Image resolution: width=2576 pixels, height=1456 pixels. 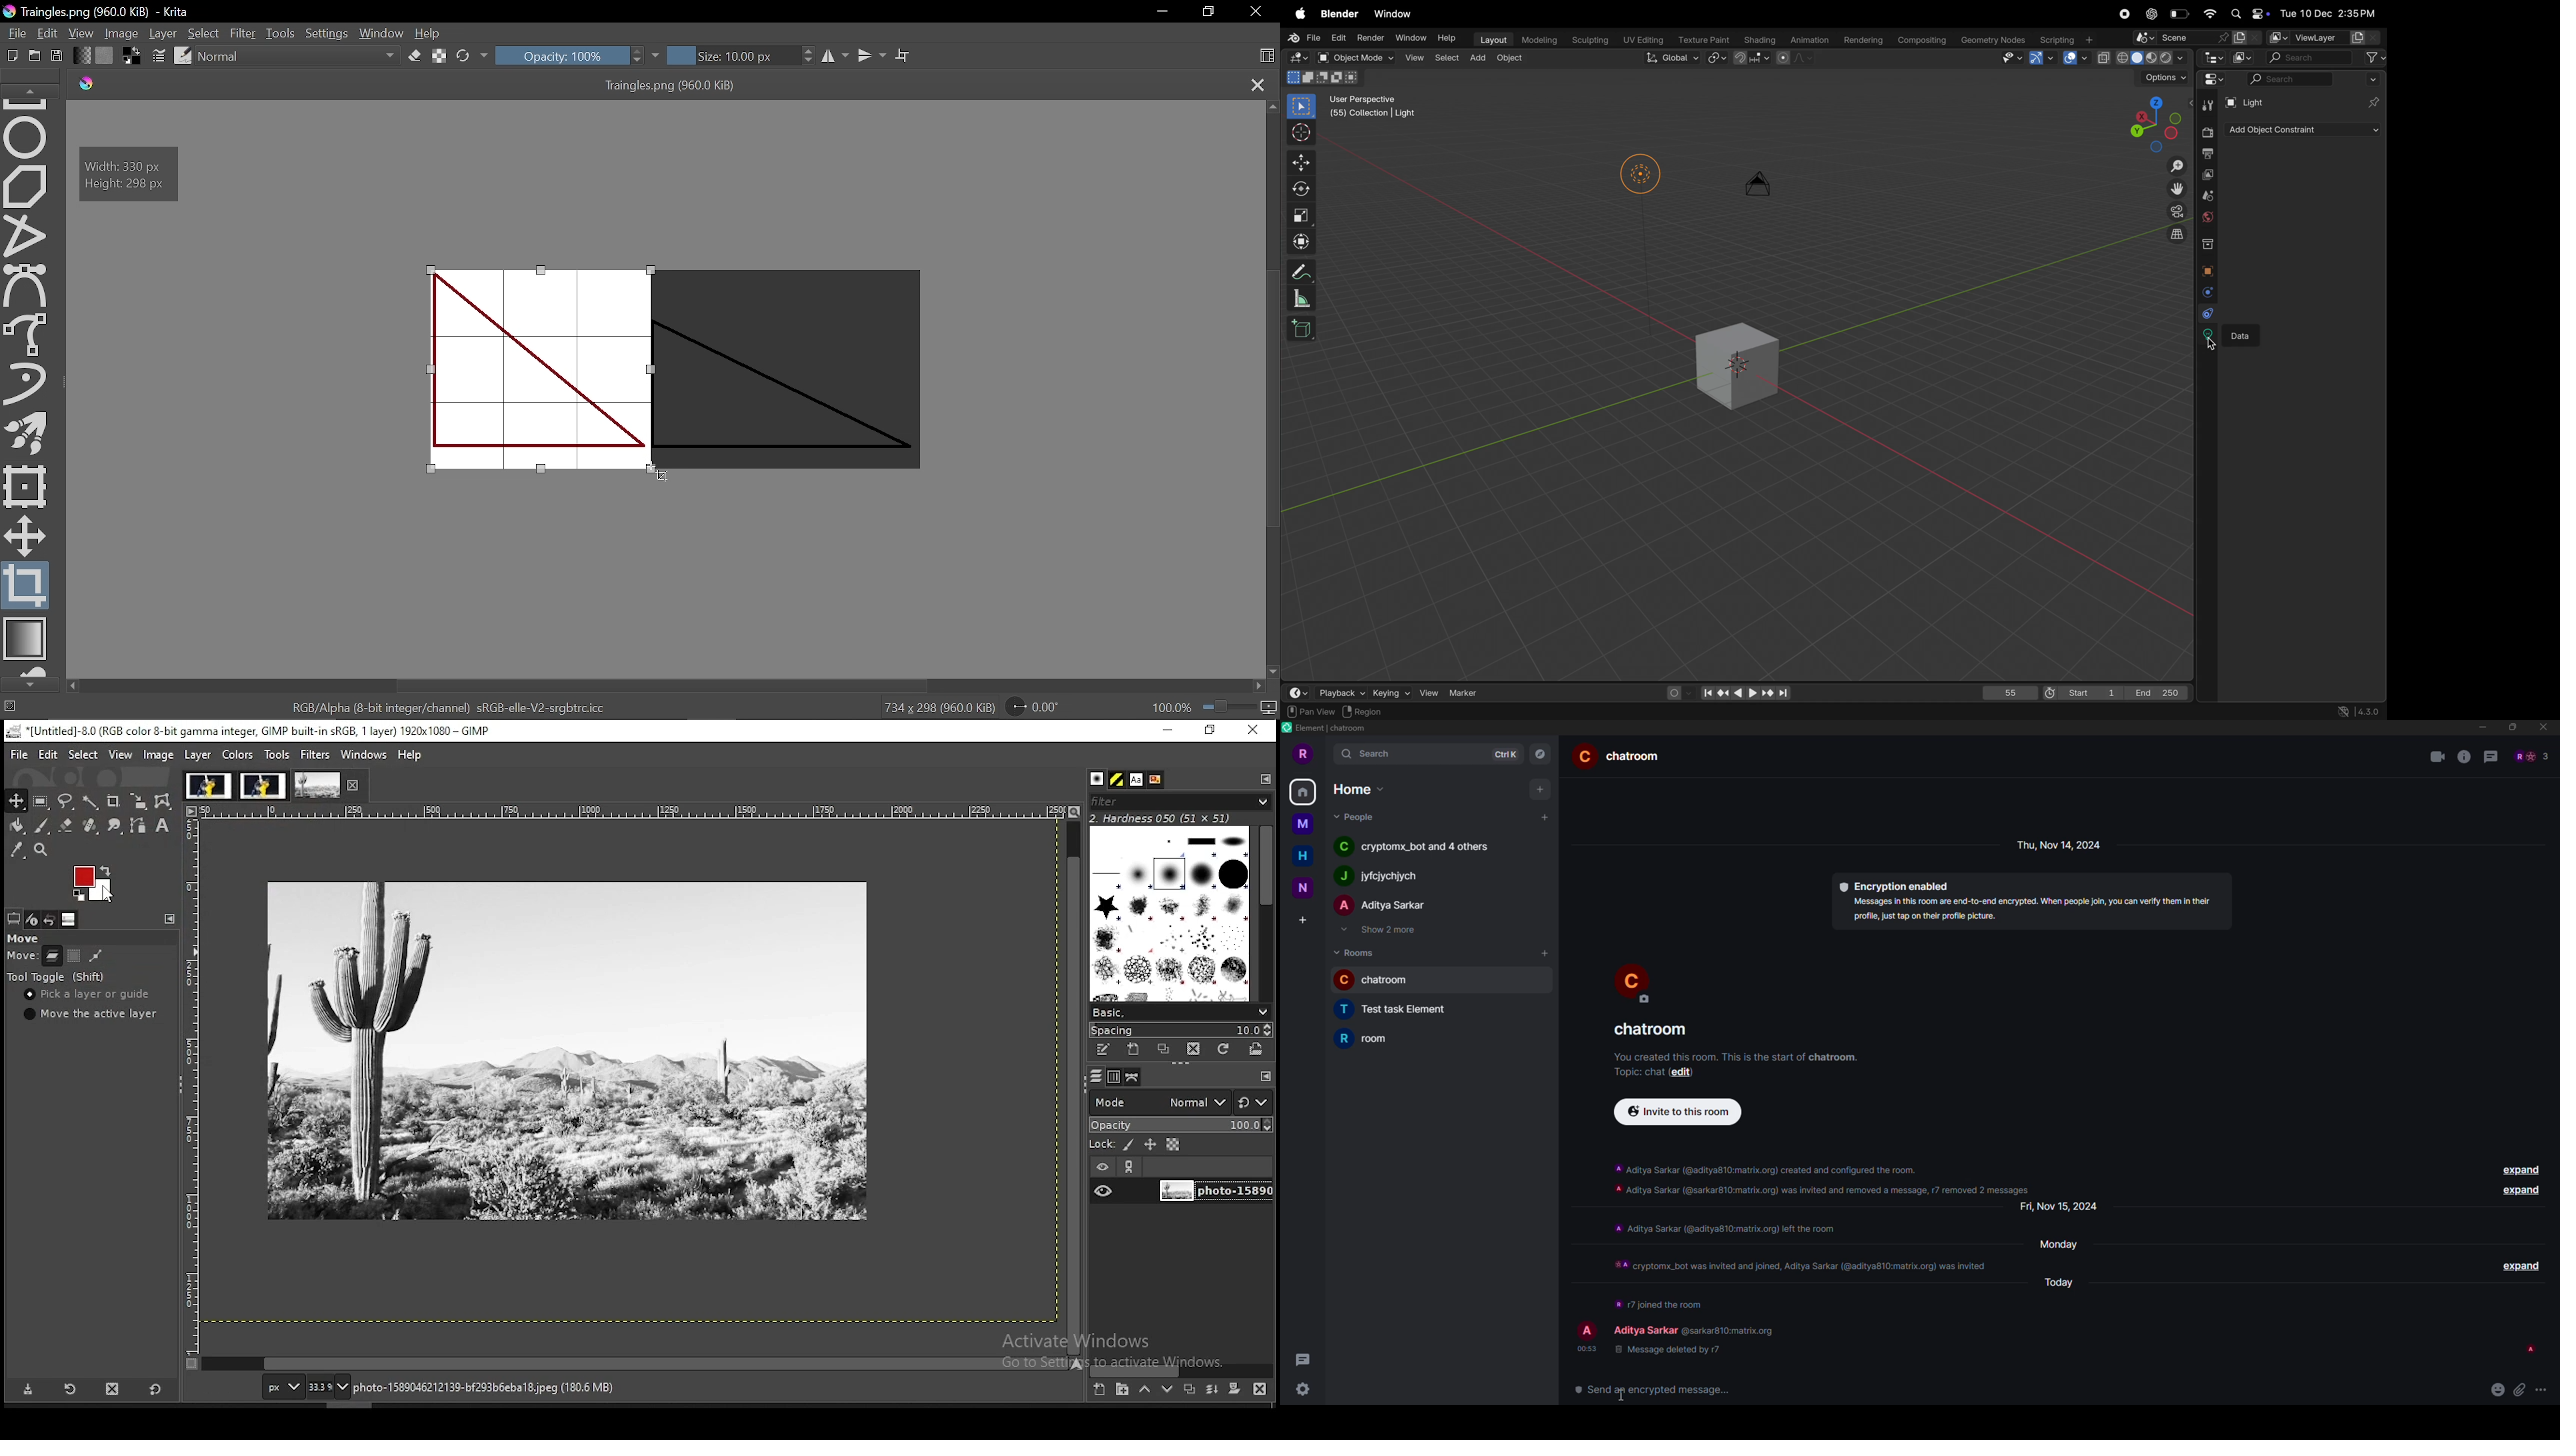 What do you see at coordinates (1301, 1359) in the screenshot?
I see `threads` at bounding box center [1301, 1359].